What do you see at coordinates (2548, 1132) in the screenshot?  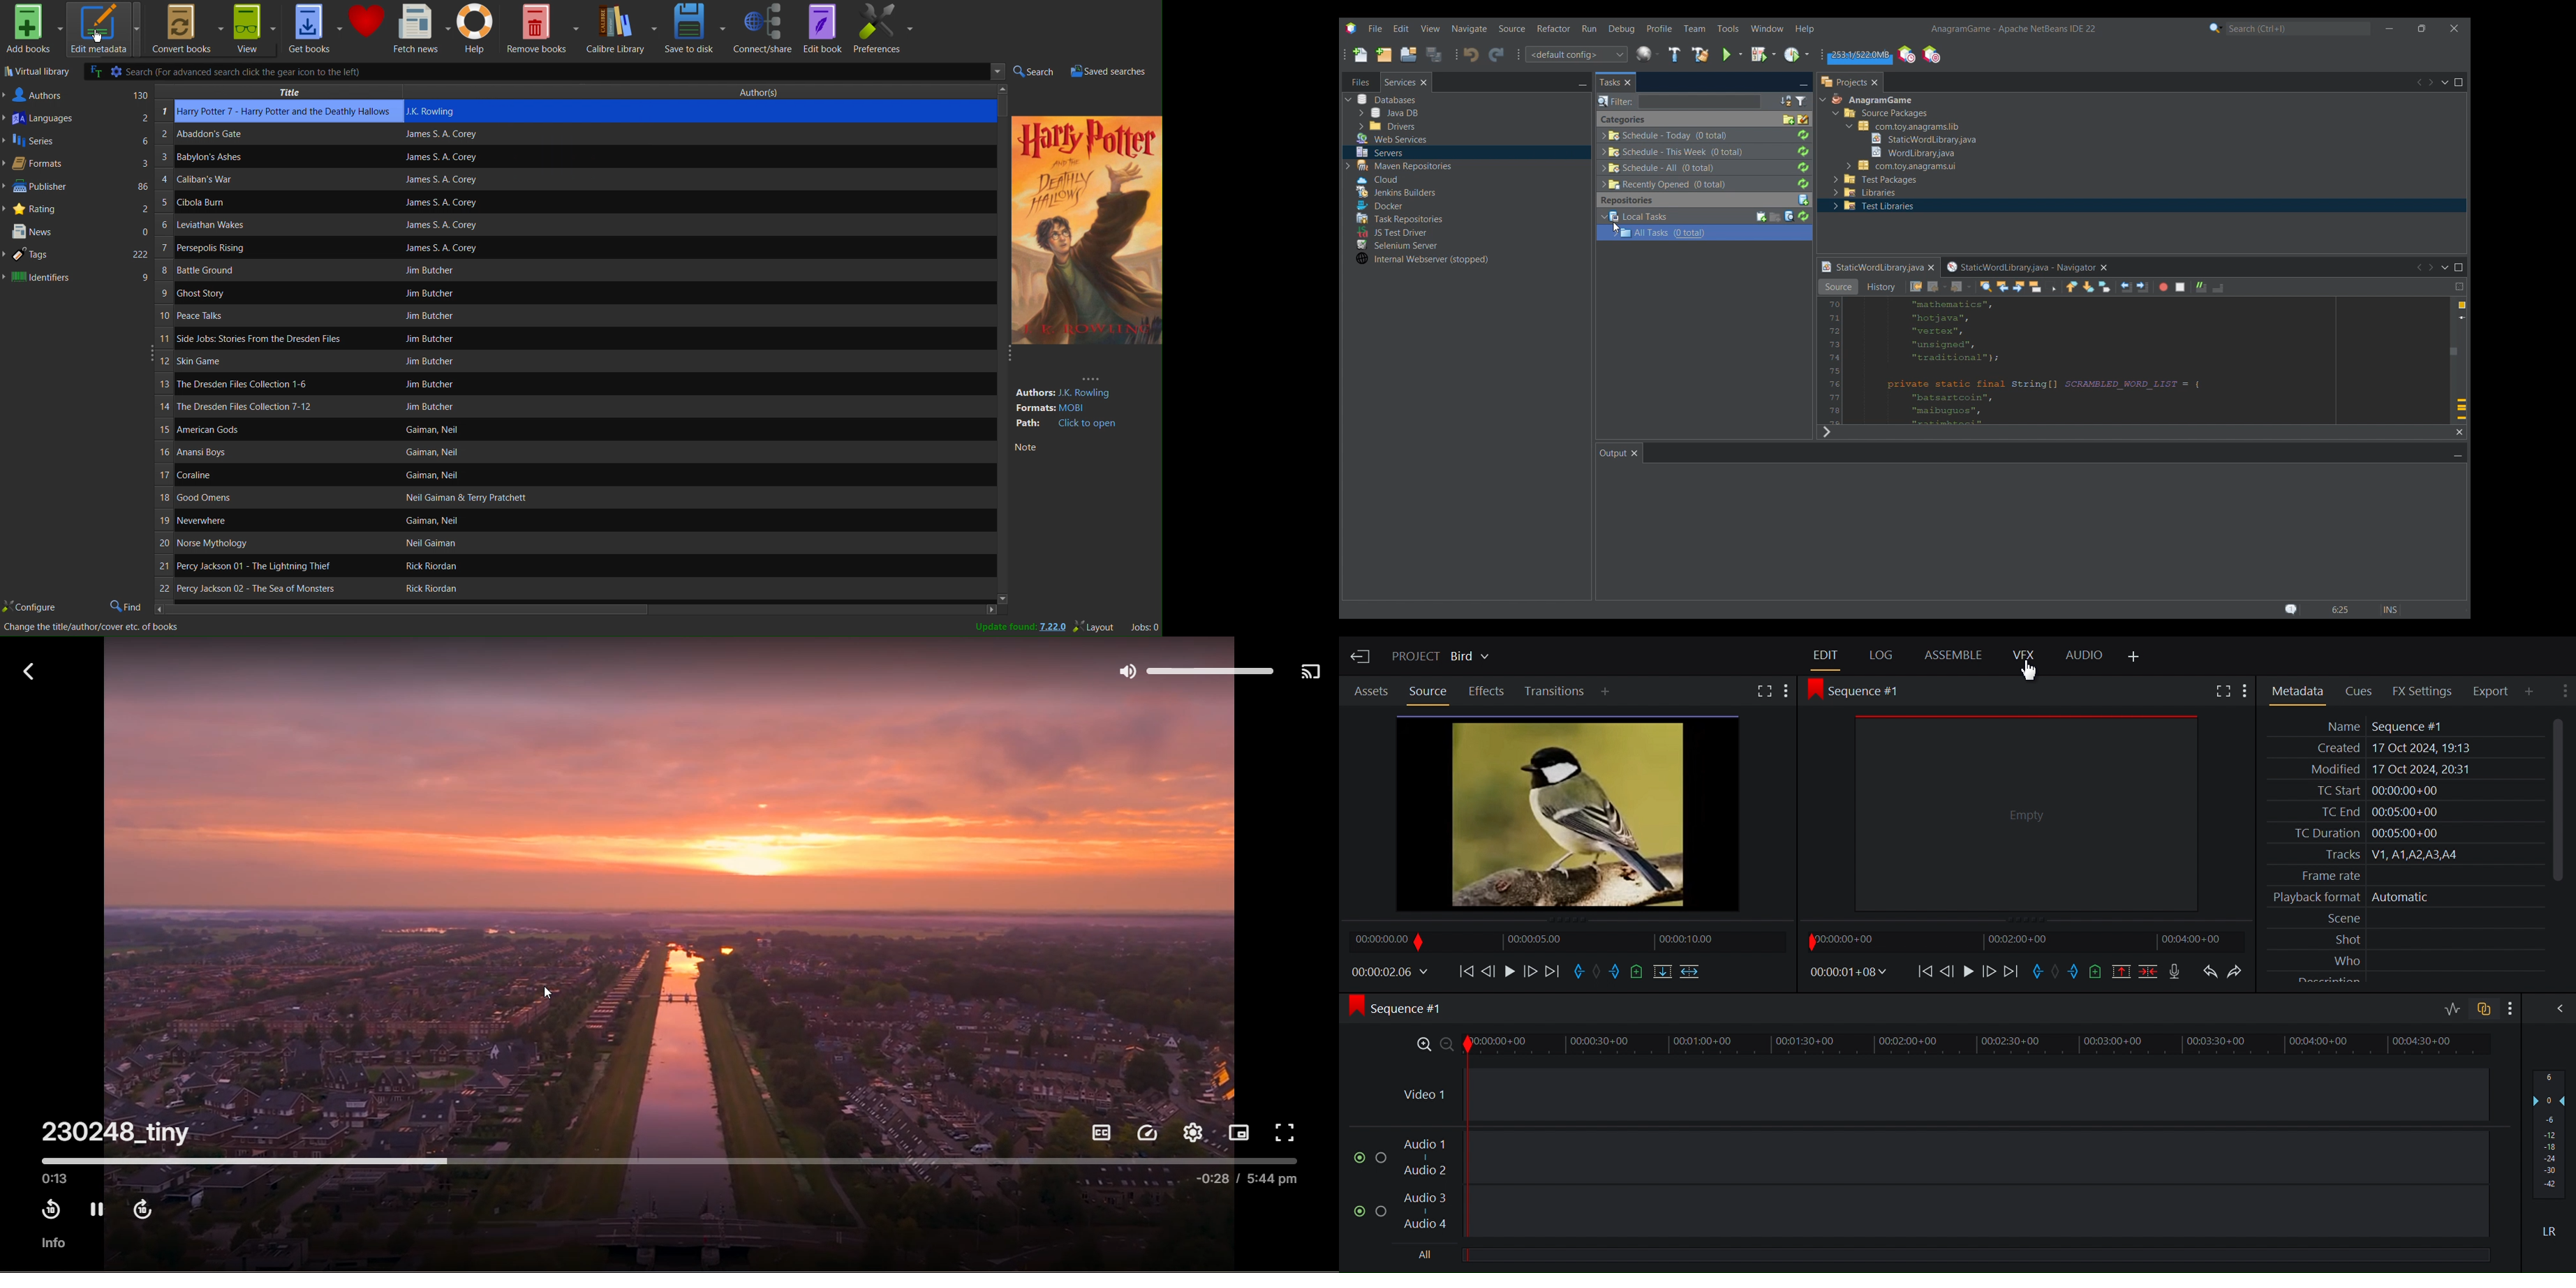 I see `Audio output levels` at bounding box center [2548, 1132].